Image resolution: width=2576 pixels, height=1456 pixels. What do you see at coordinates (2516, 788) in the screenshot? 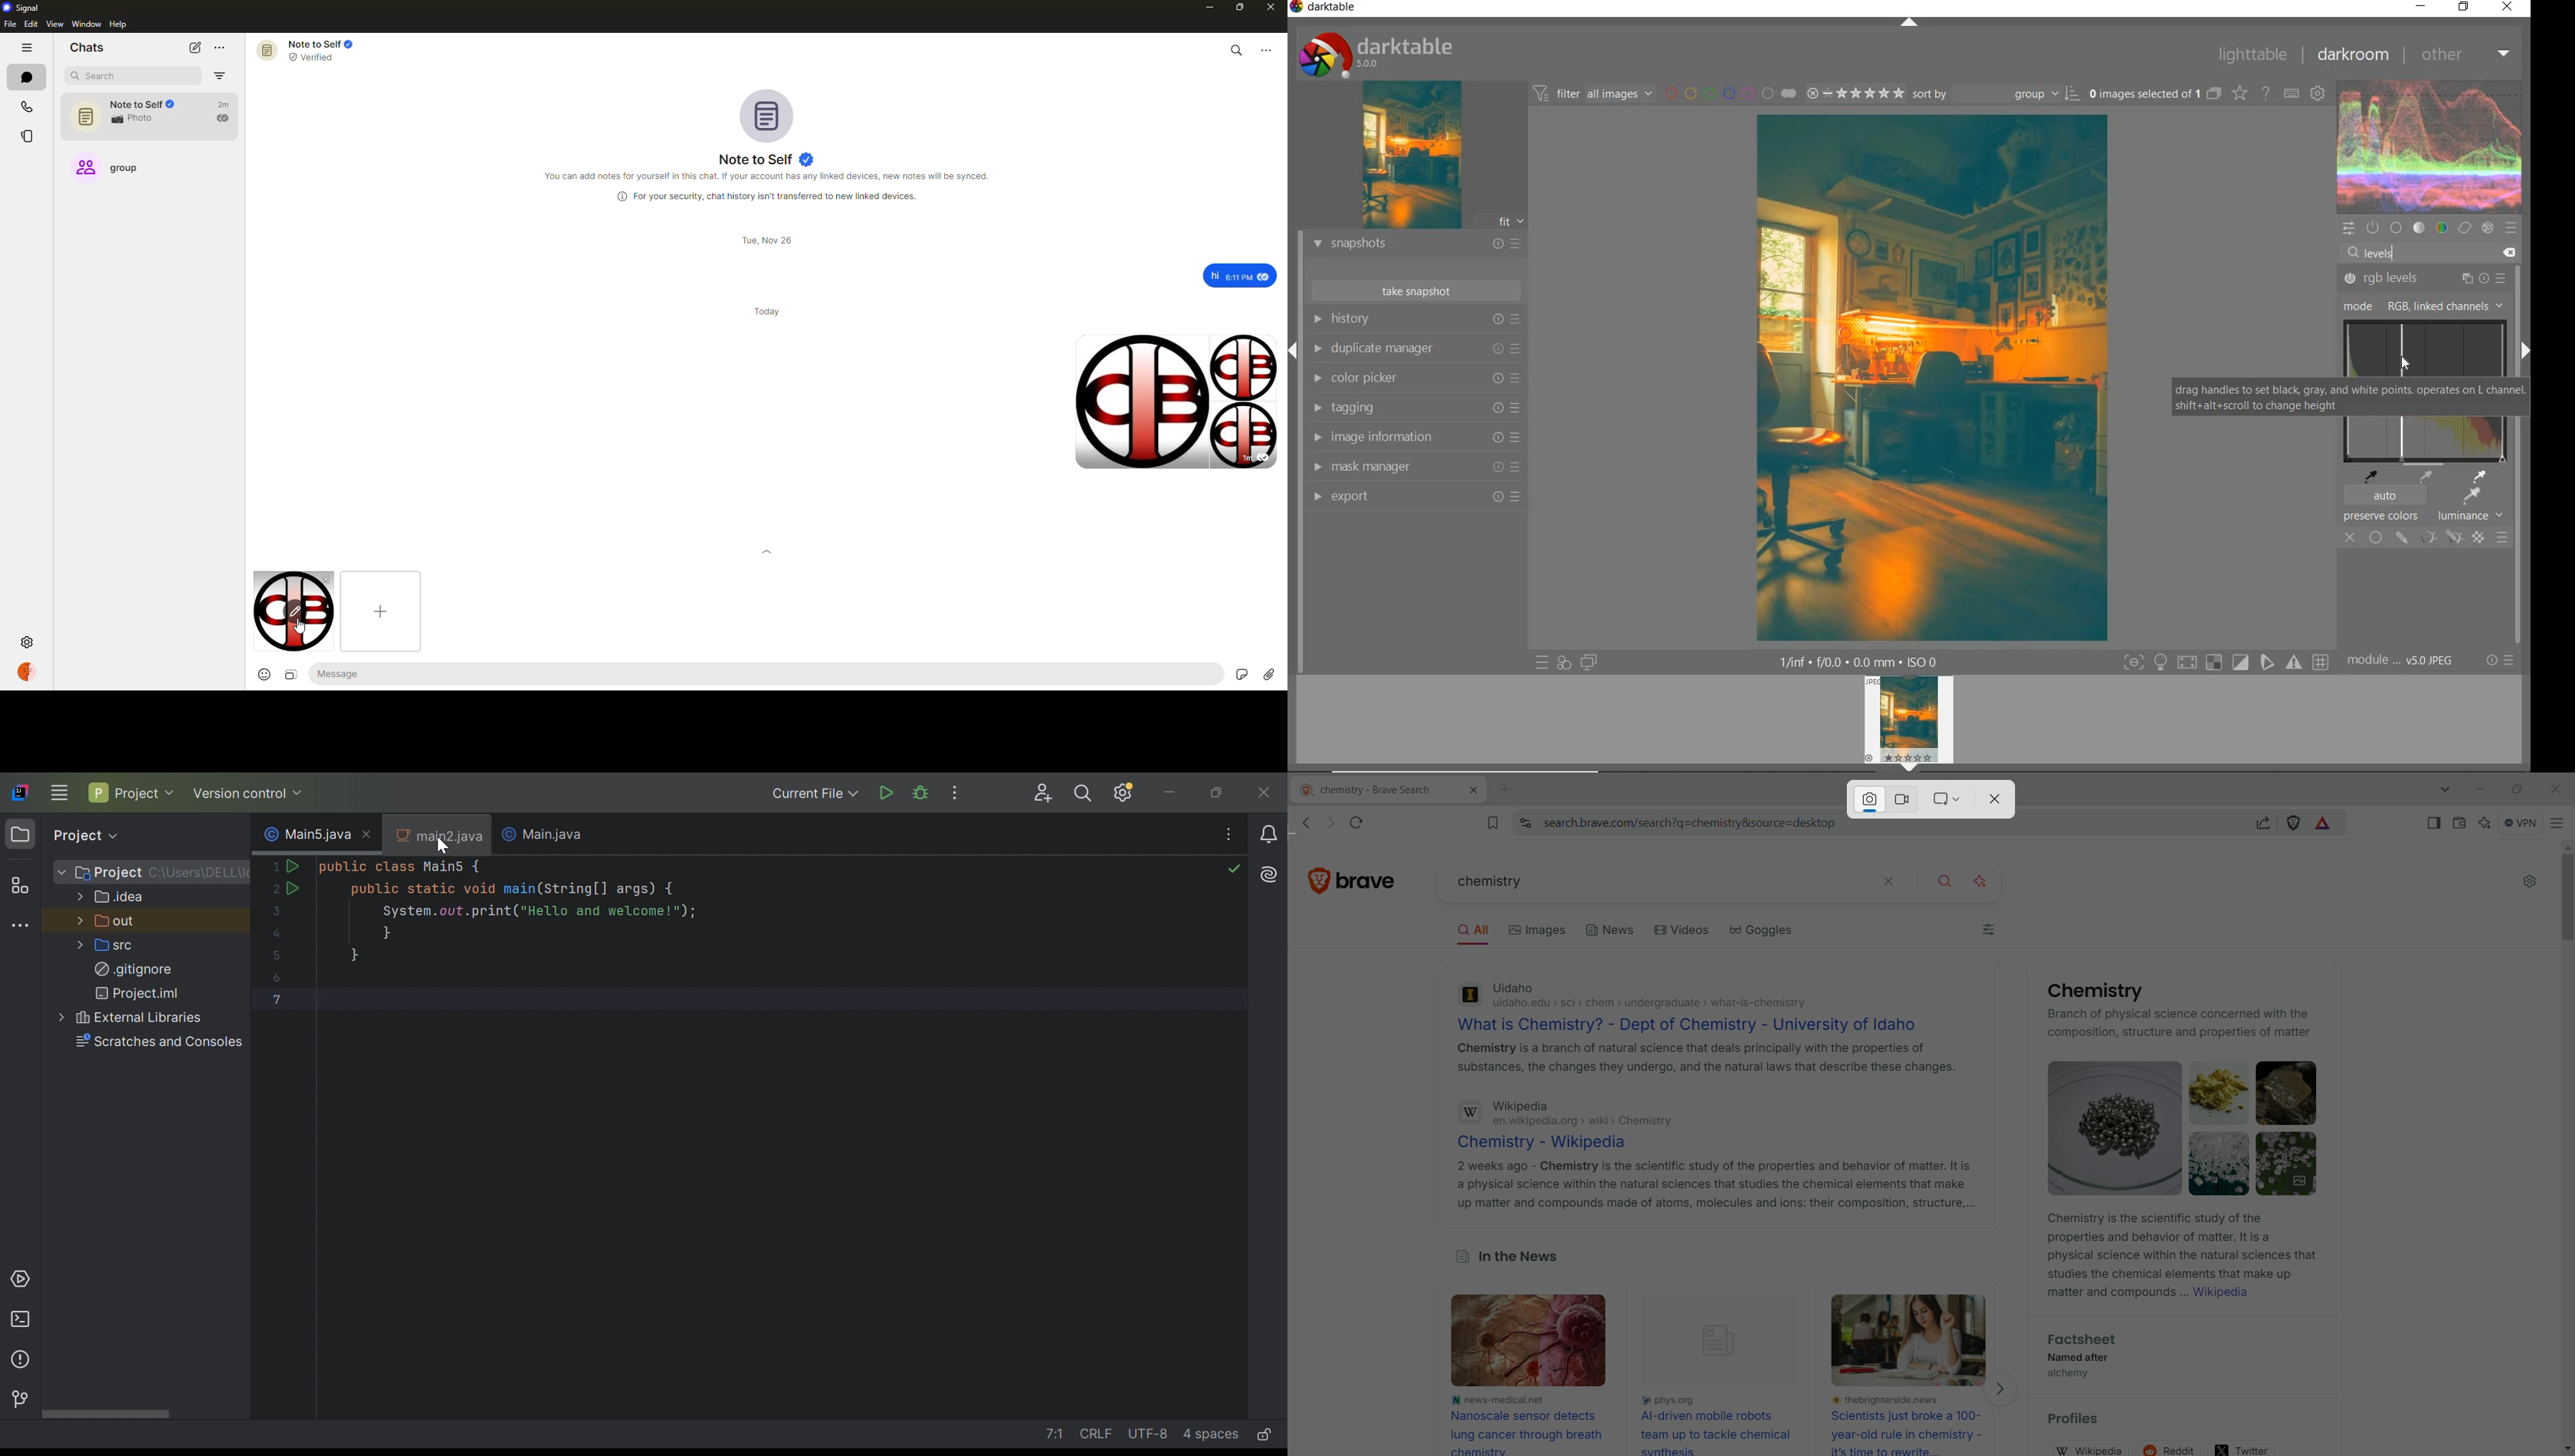
I see `maximize` at bounding box center [2516, 788].